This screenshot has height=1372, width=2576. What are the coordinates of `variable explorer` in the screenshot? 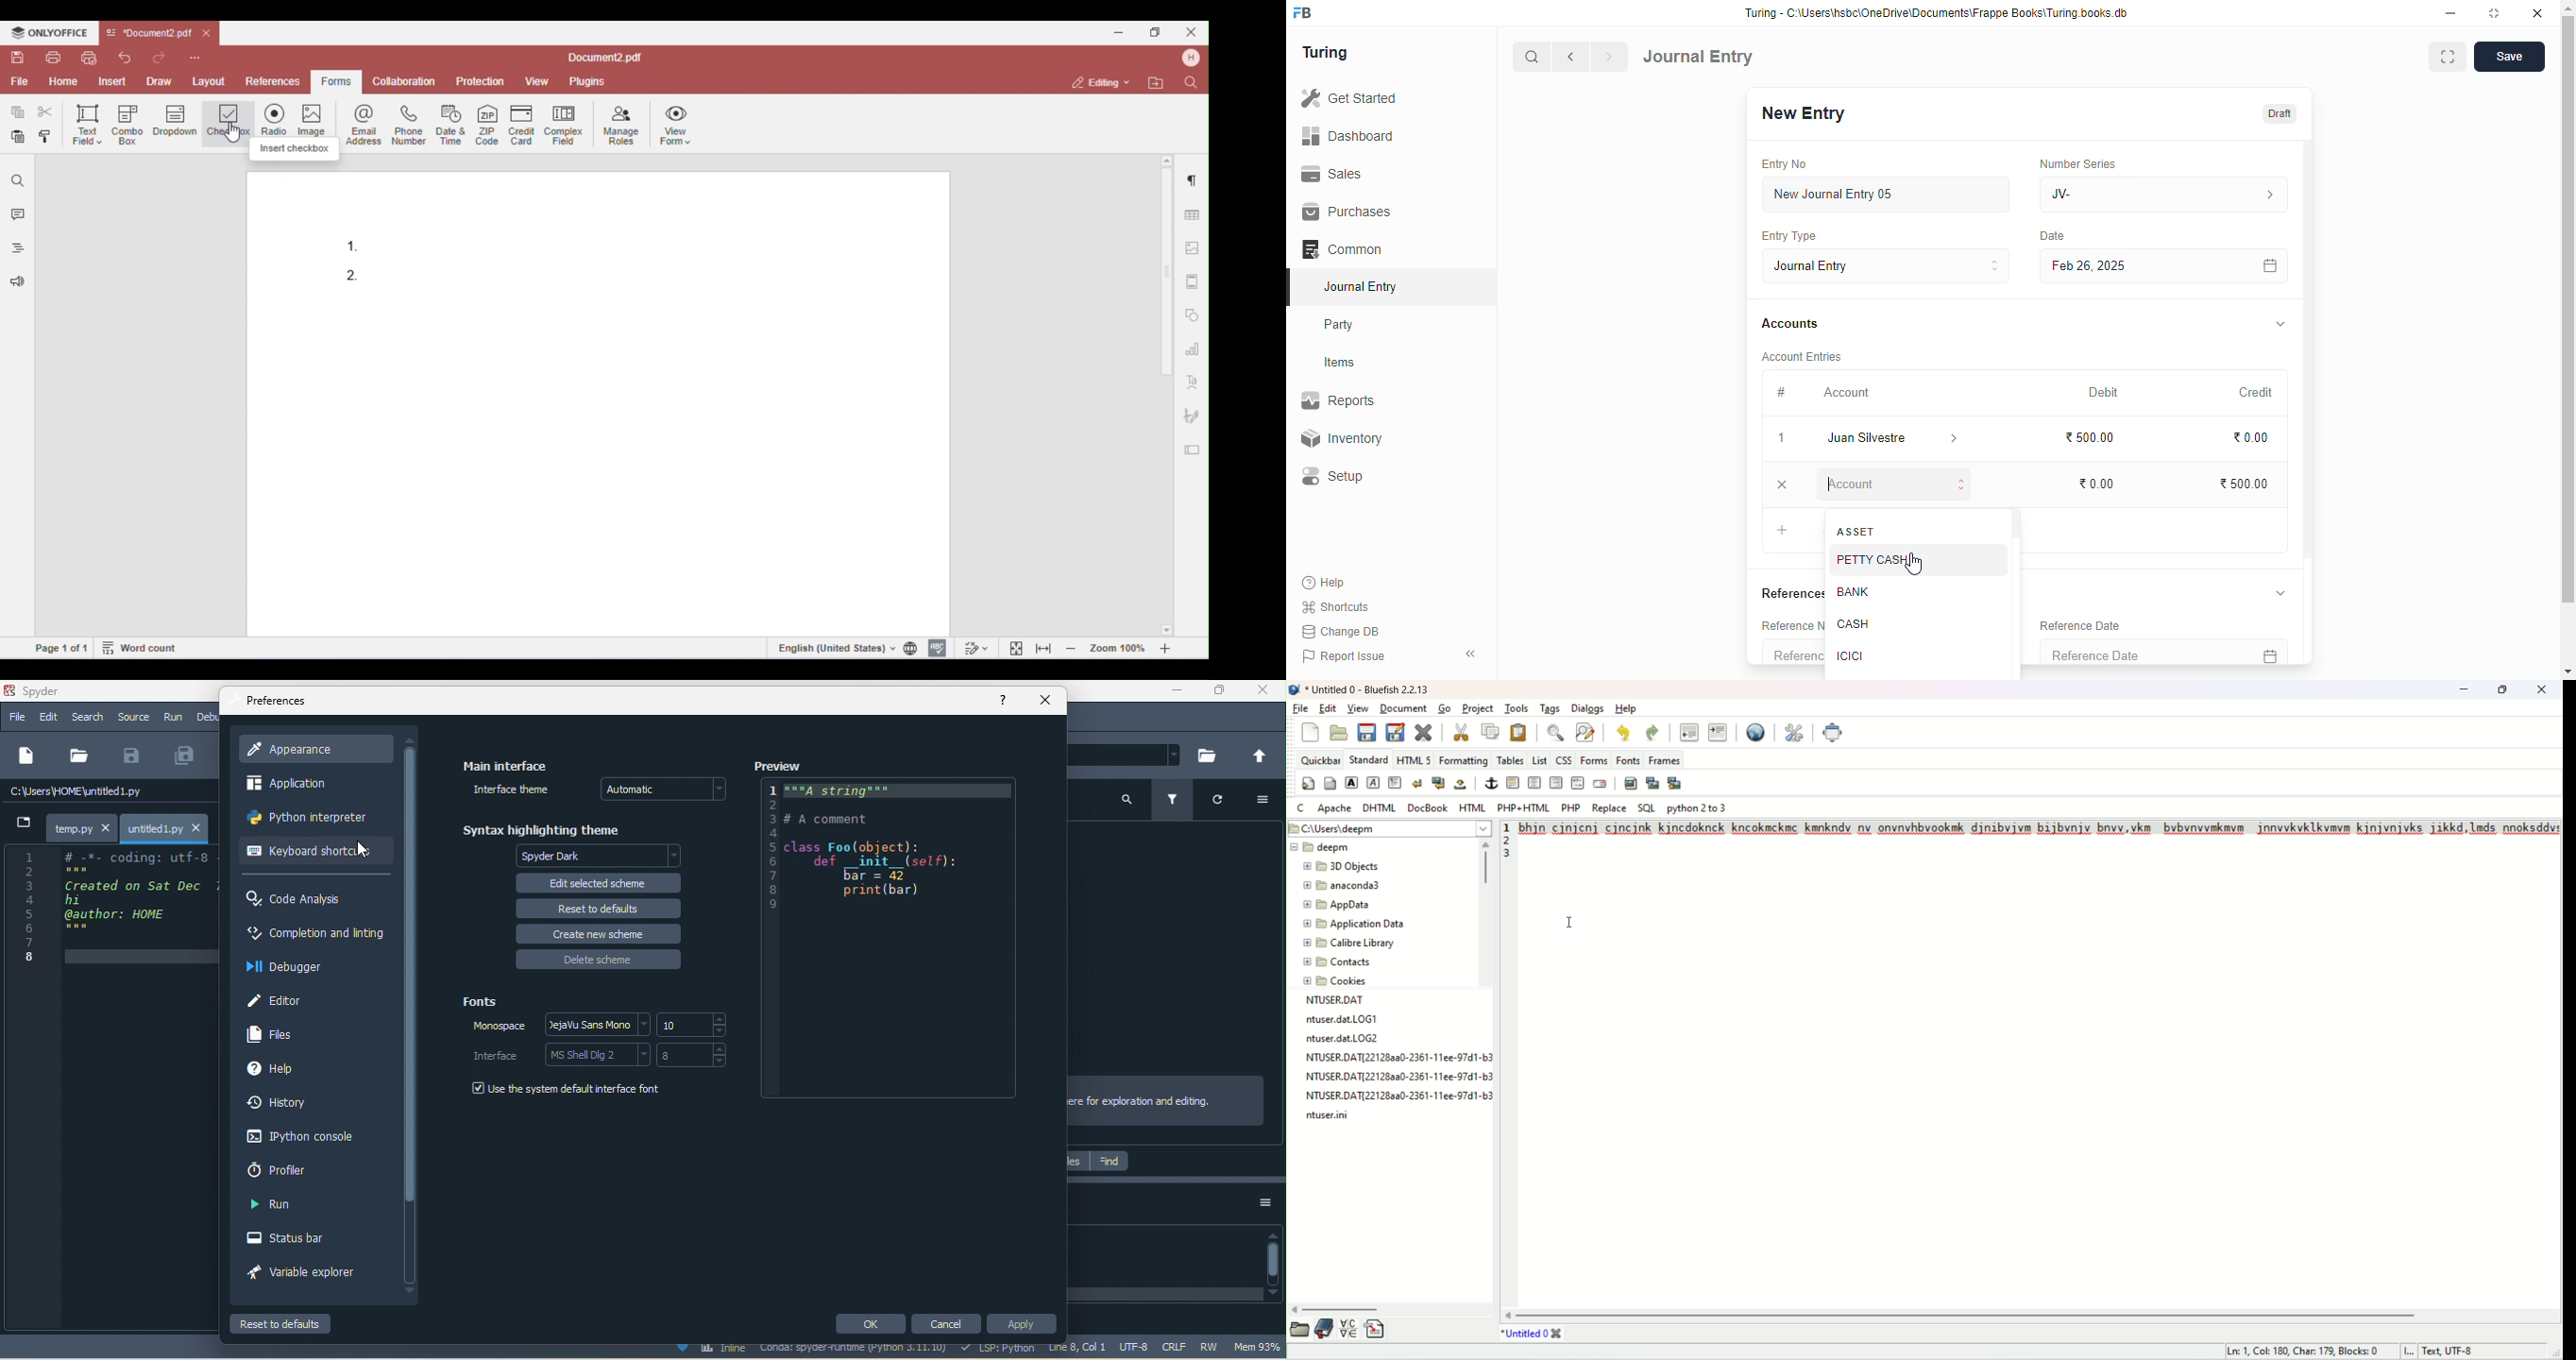 It's located at (303, 1274).